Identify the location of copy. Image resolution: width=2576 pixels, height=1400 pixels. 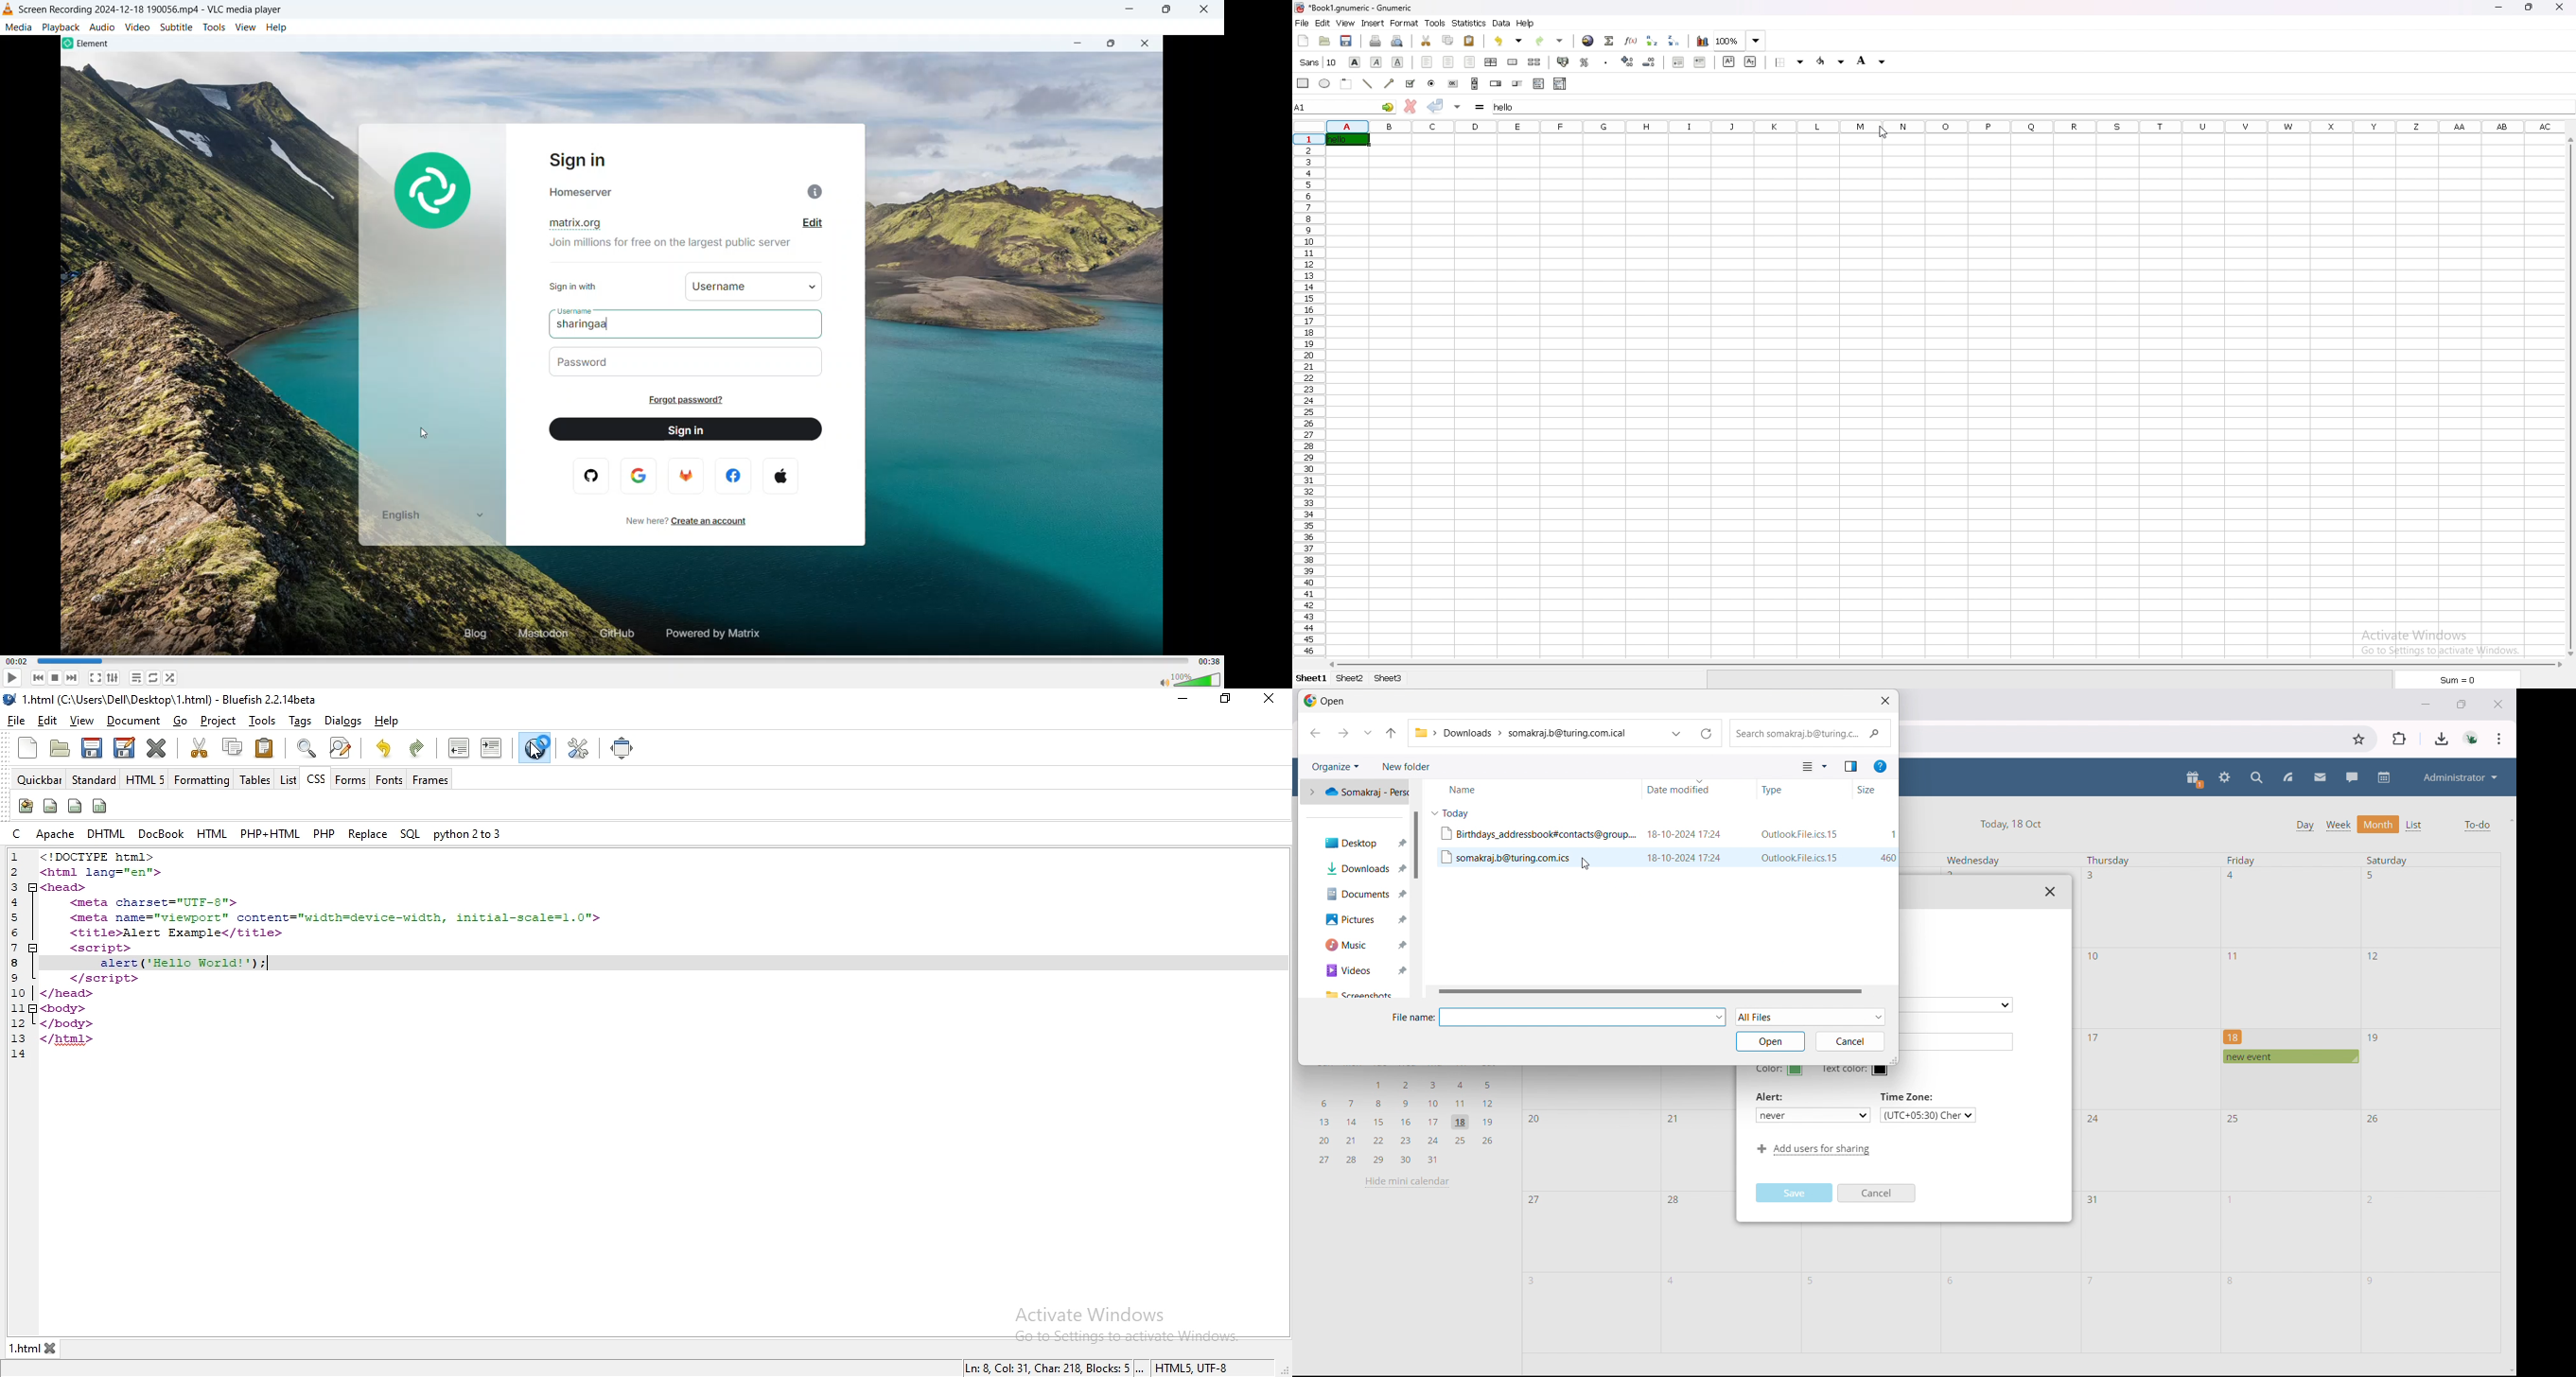
(231, 749).